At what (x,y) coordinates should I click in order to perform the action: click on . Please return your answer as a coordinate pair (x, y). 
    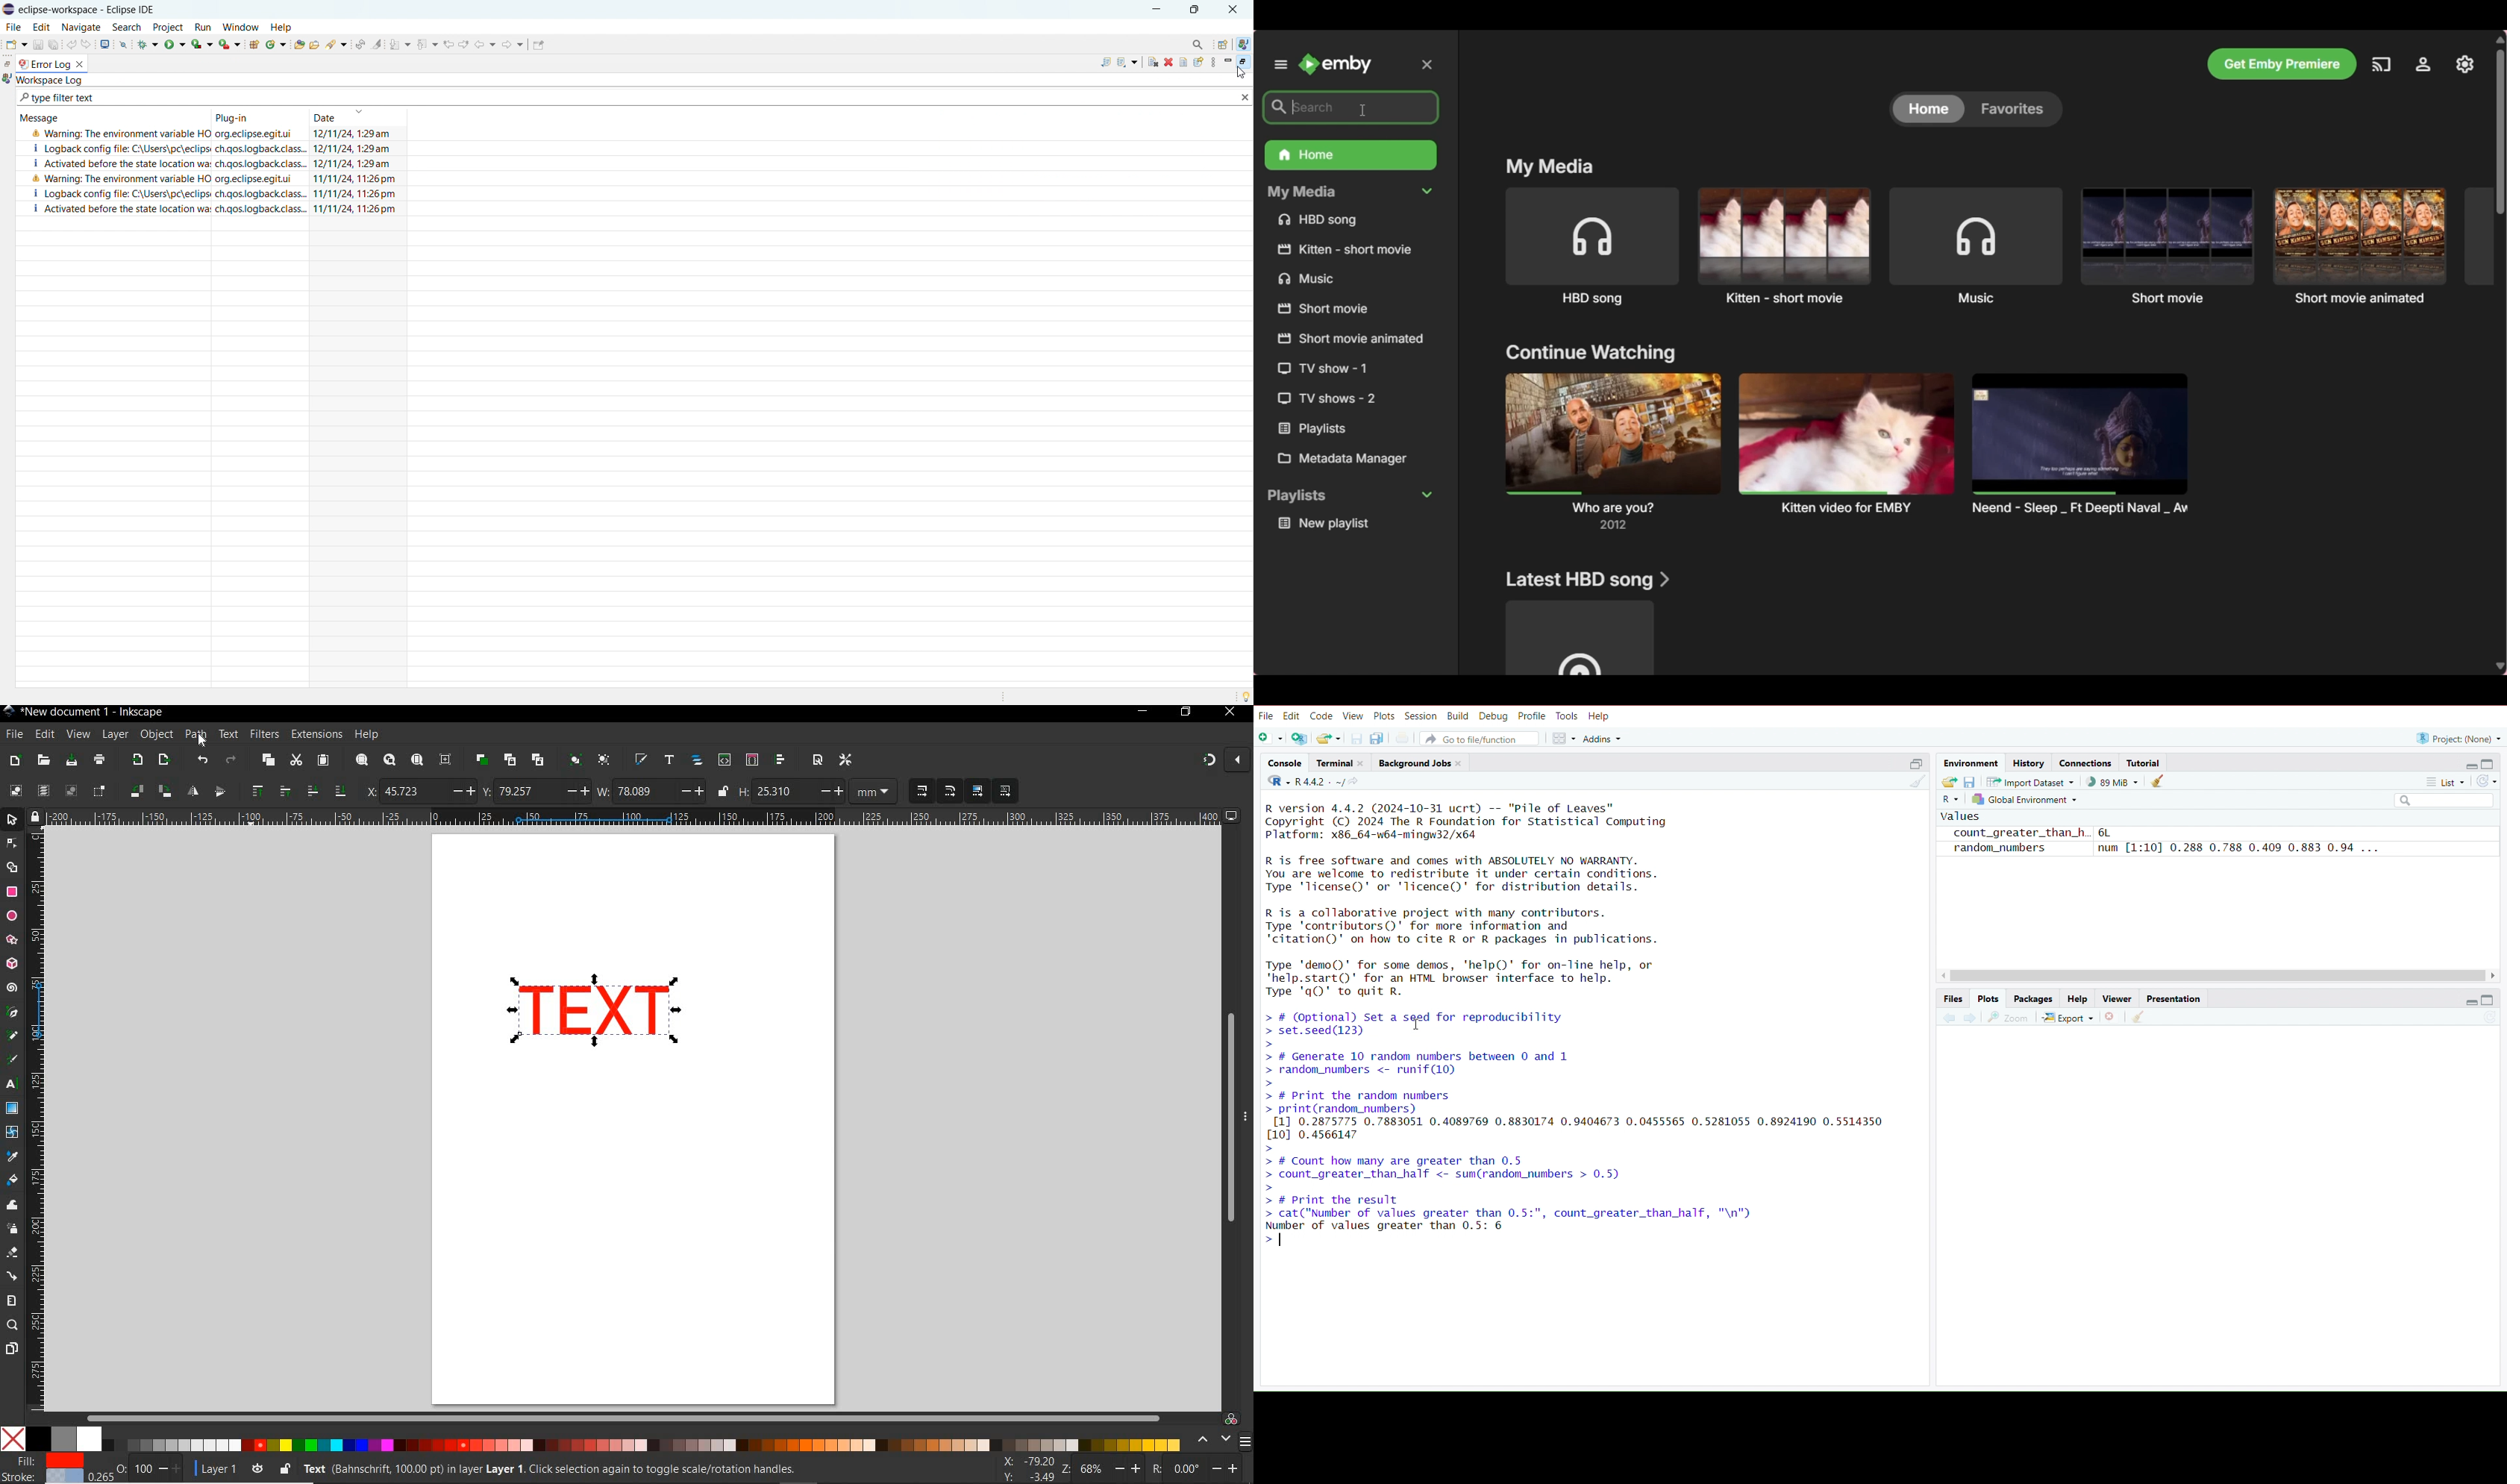
    Looking at the image, I should click on (1204, 1468).